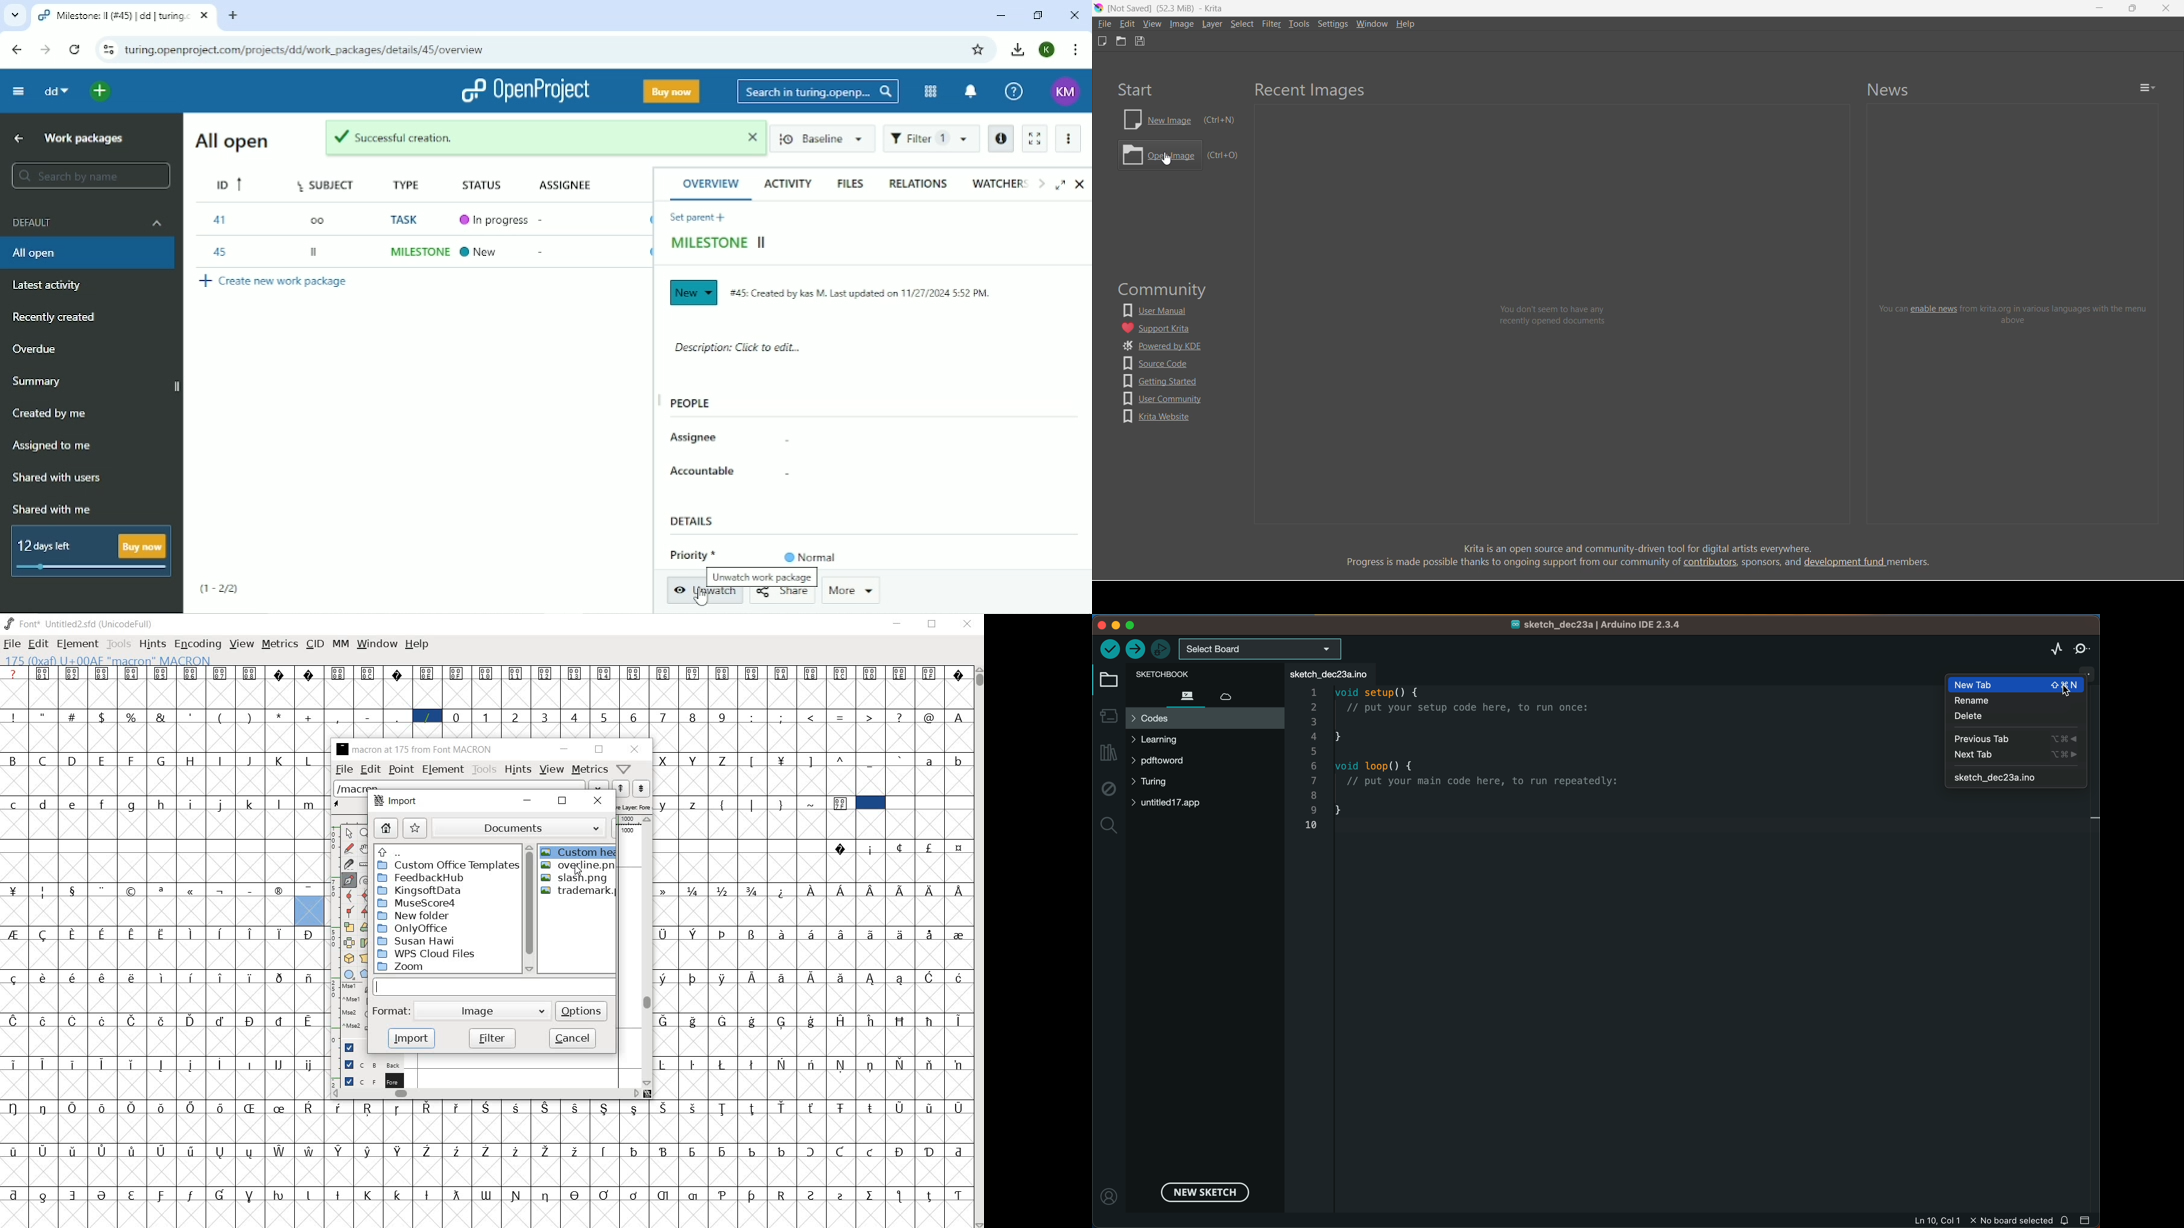 Image resolution: width=2184 pixels, height=1232 pixels. What do you see at coordinates (103, 674) in the screenshot?
I see `Symbol` at bounding box center [103, 674].